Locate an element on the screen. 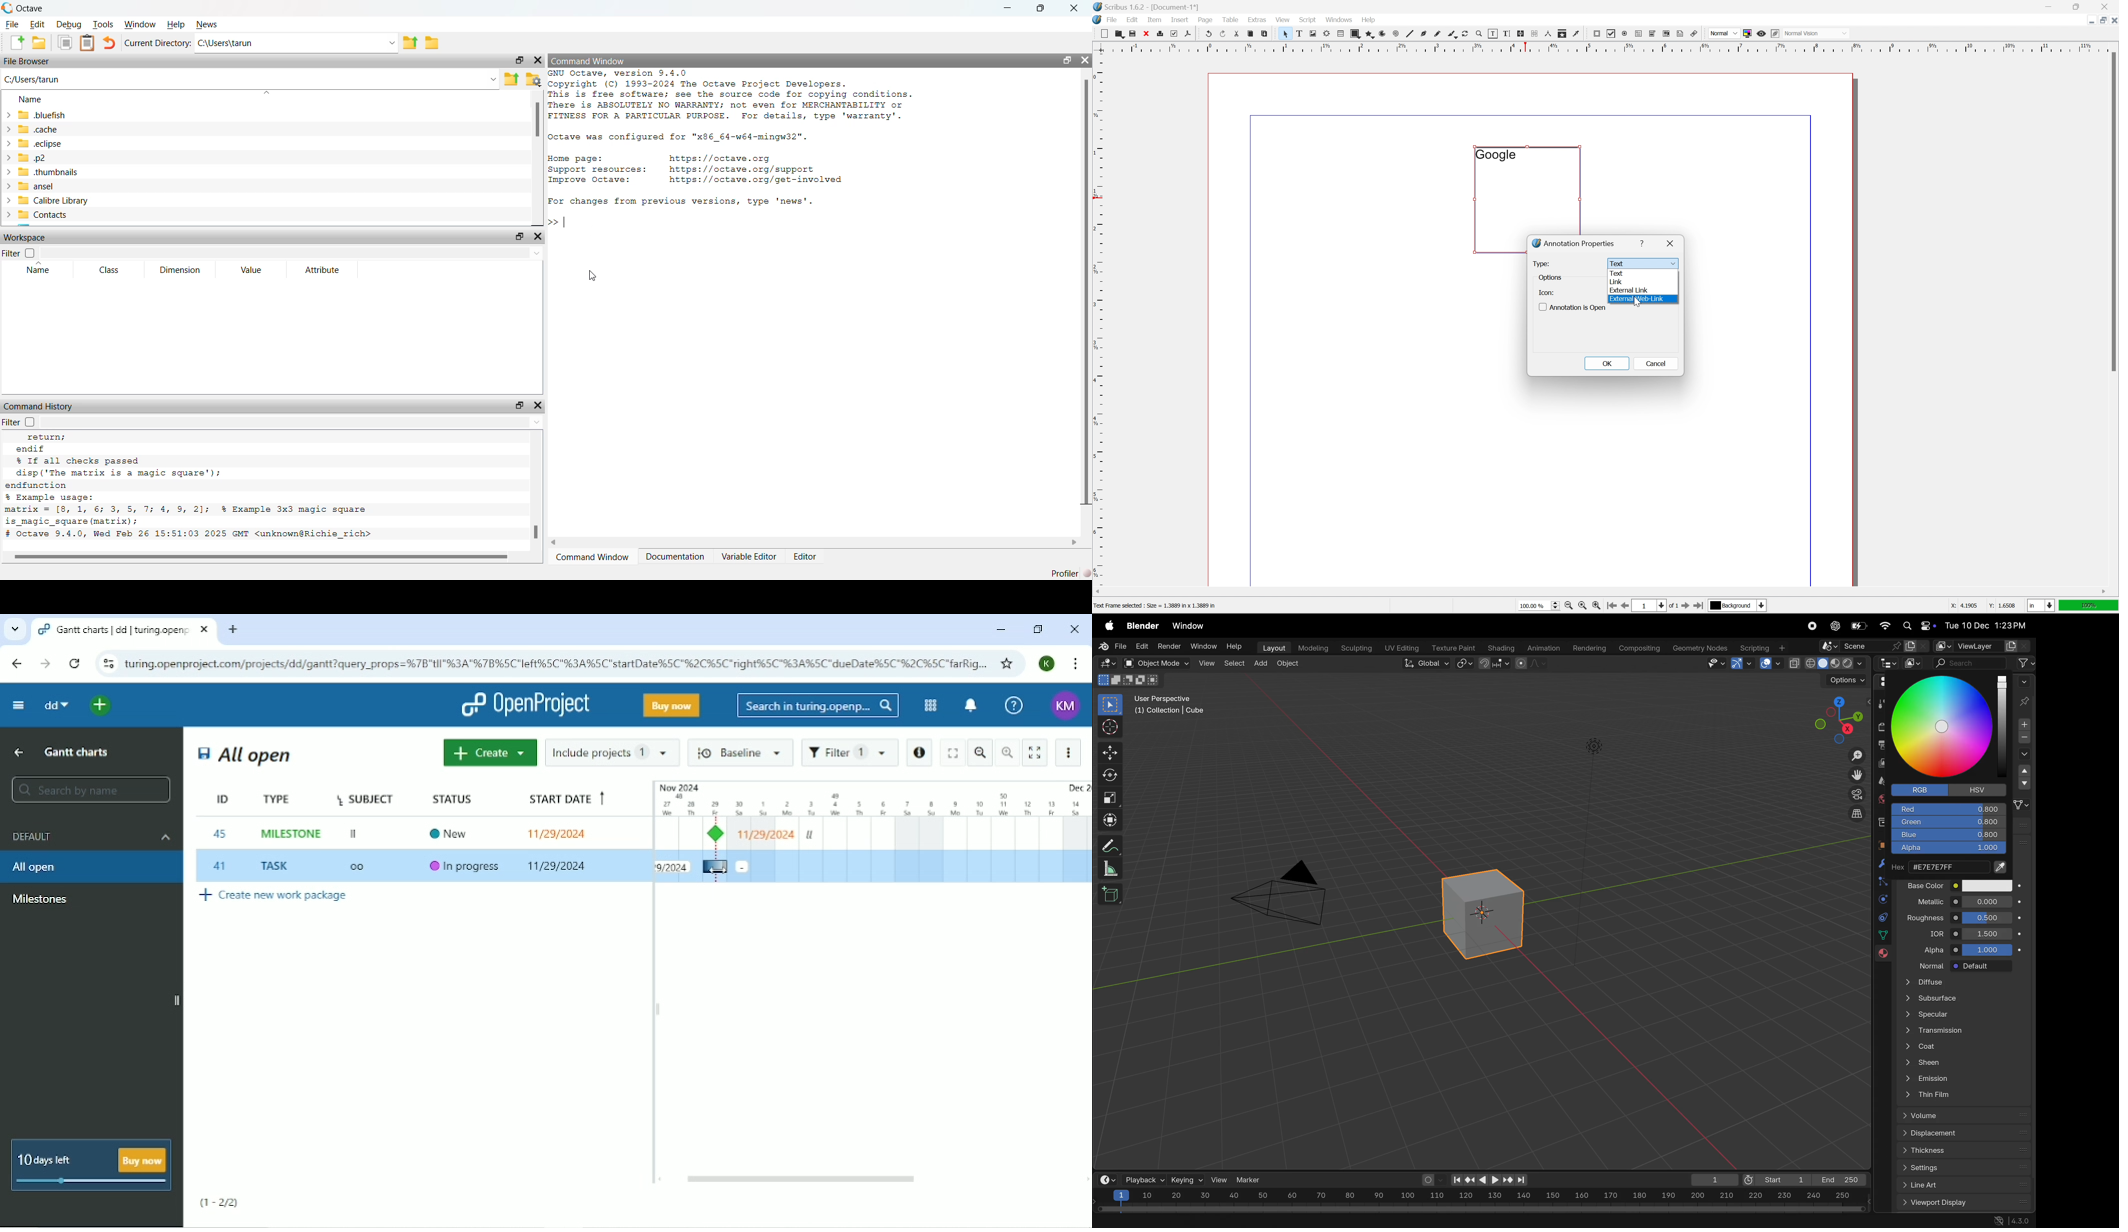 This screenshot has width=2128, height=1232. maximize is located at coordinates (520, 238).